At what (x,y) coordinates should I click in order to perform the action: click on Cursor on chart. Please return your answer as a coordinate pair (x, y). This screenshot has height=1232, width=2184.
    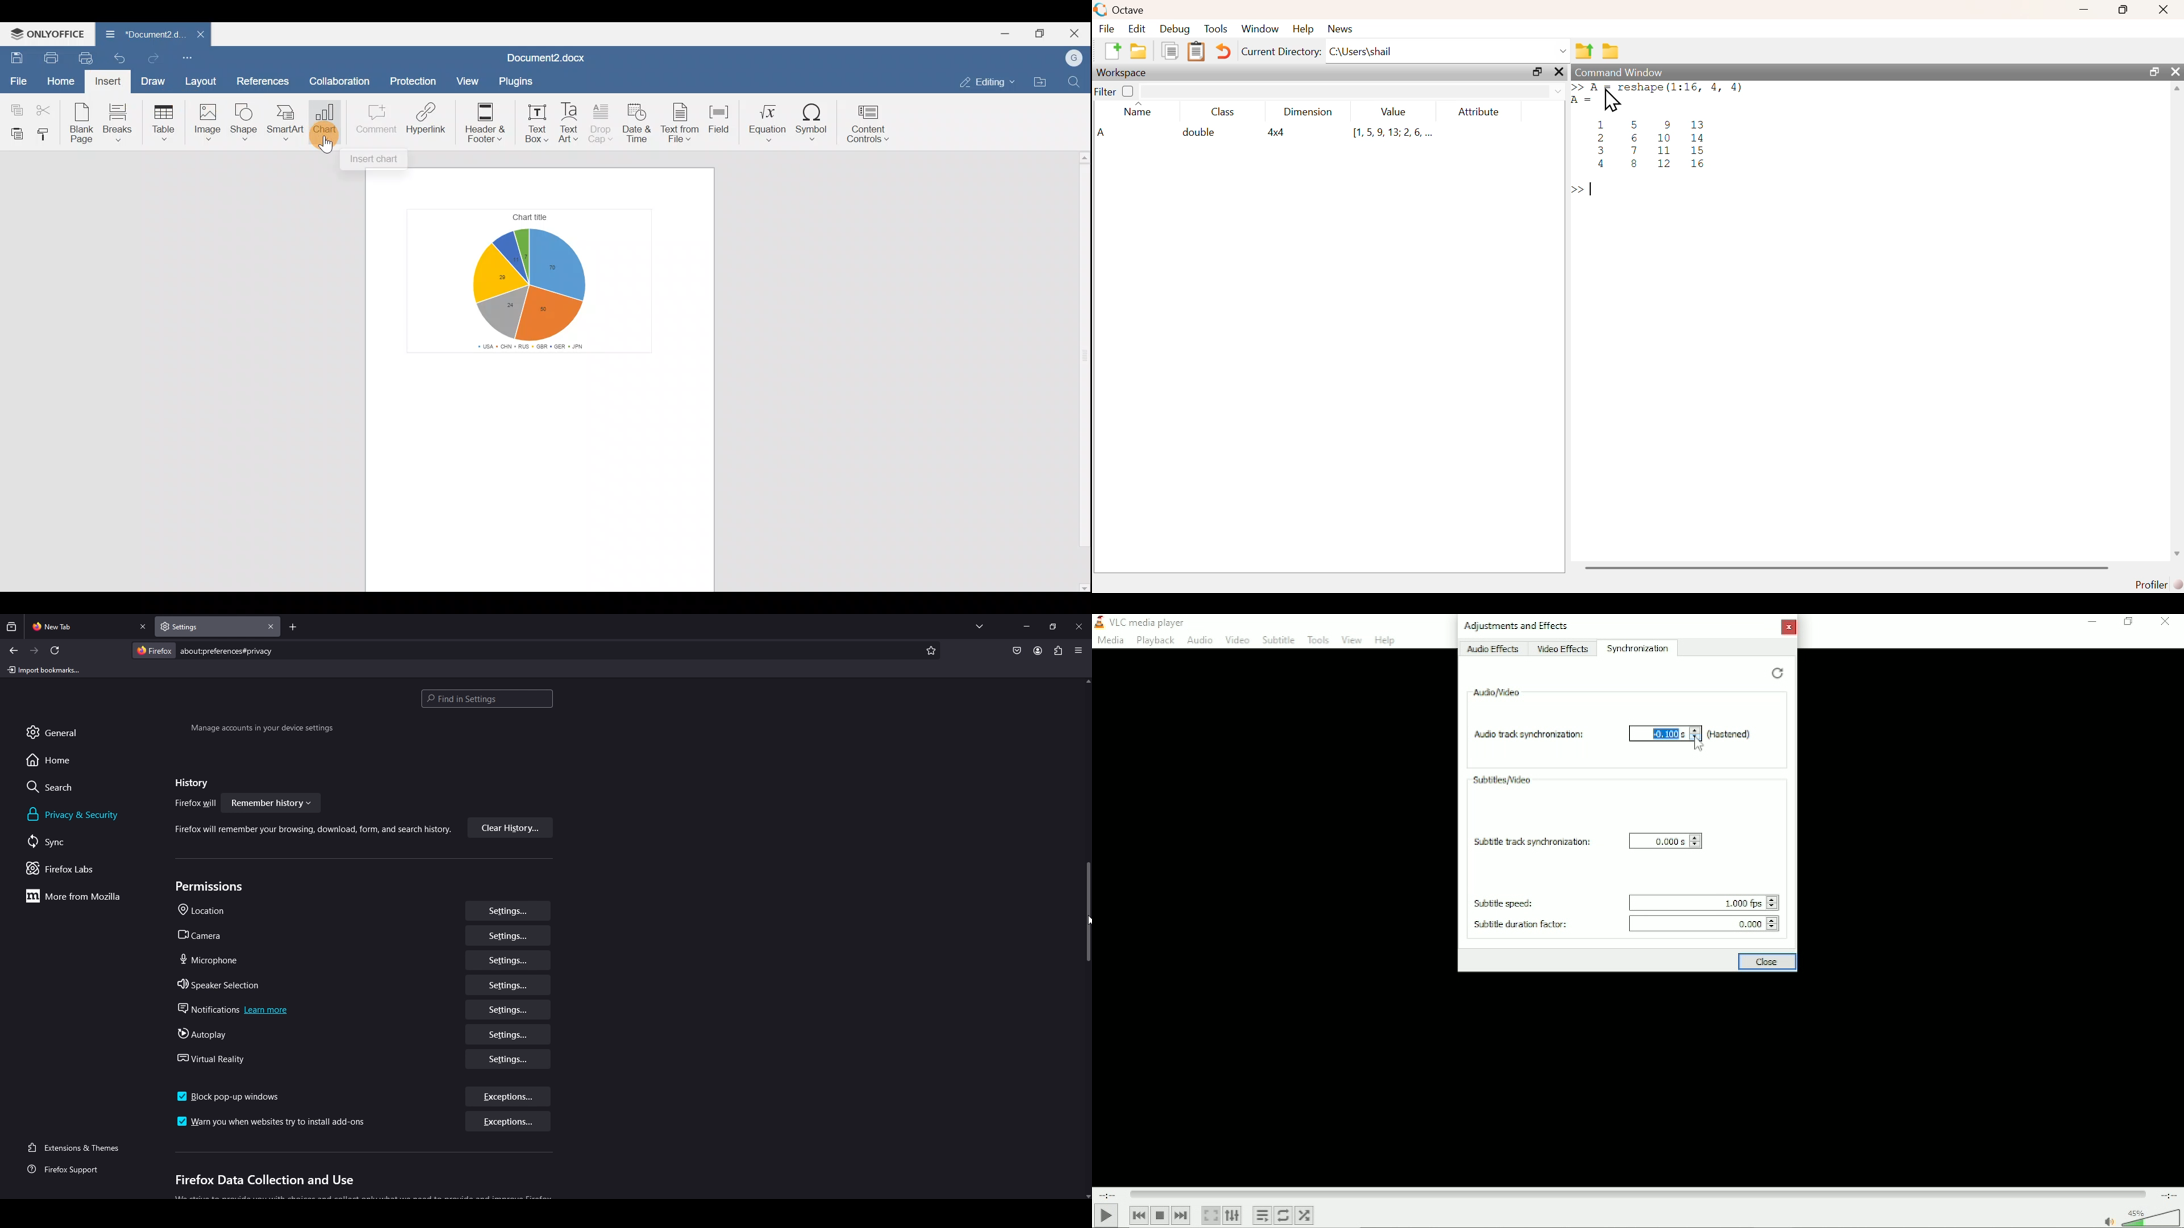
    Looking at the image, I should click on (324, 150).